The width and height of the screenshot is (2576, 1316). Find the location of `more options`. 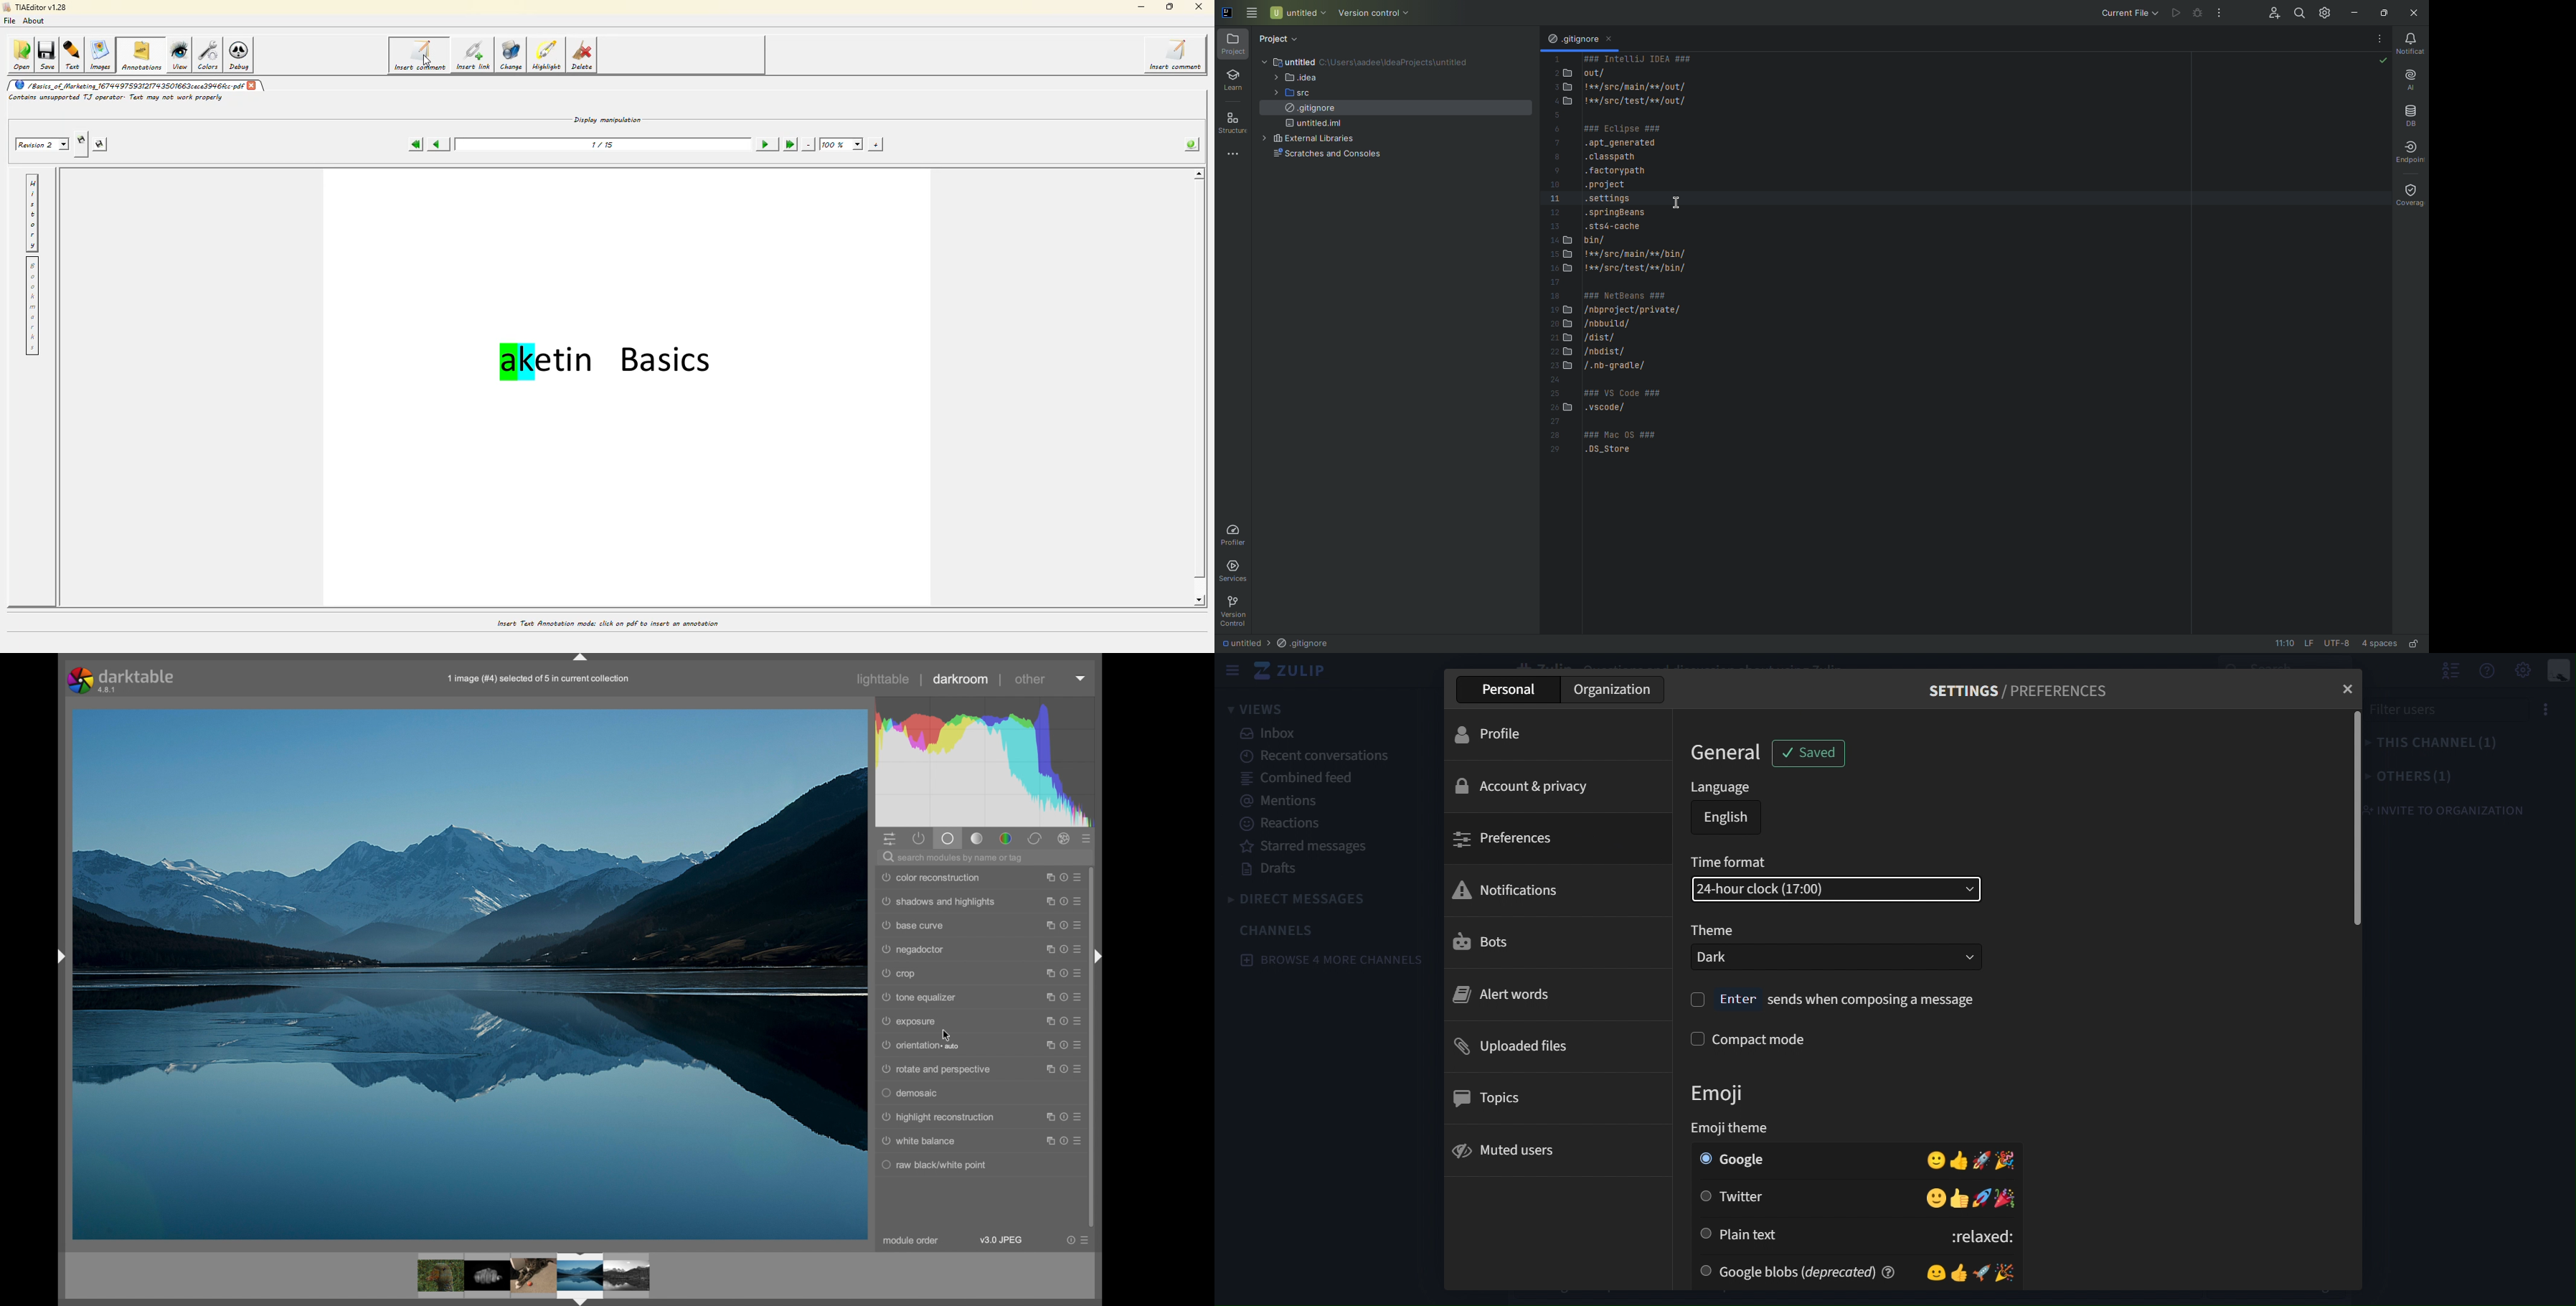

more options is located at coordinates (1064, 997).